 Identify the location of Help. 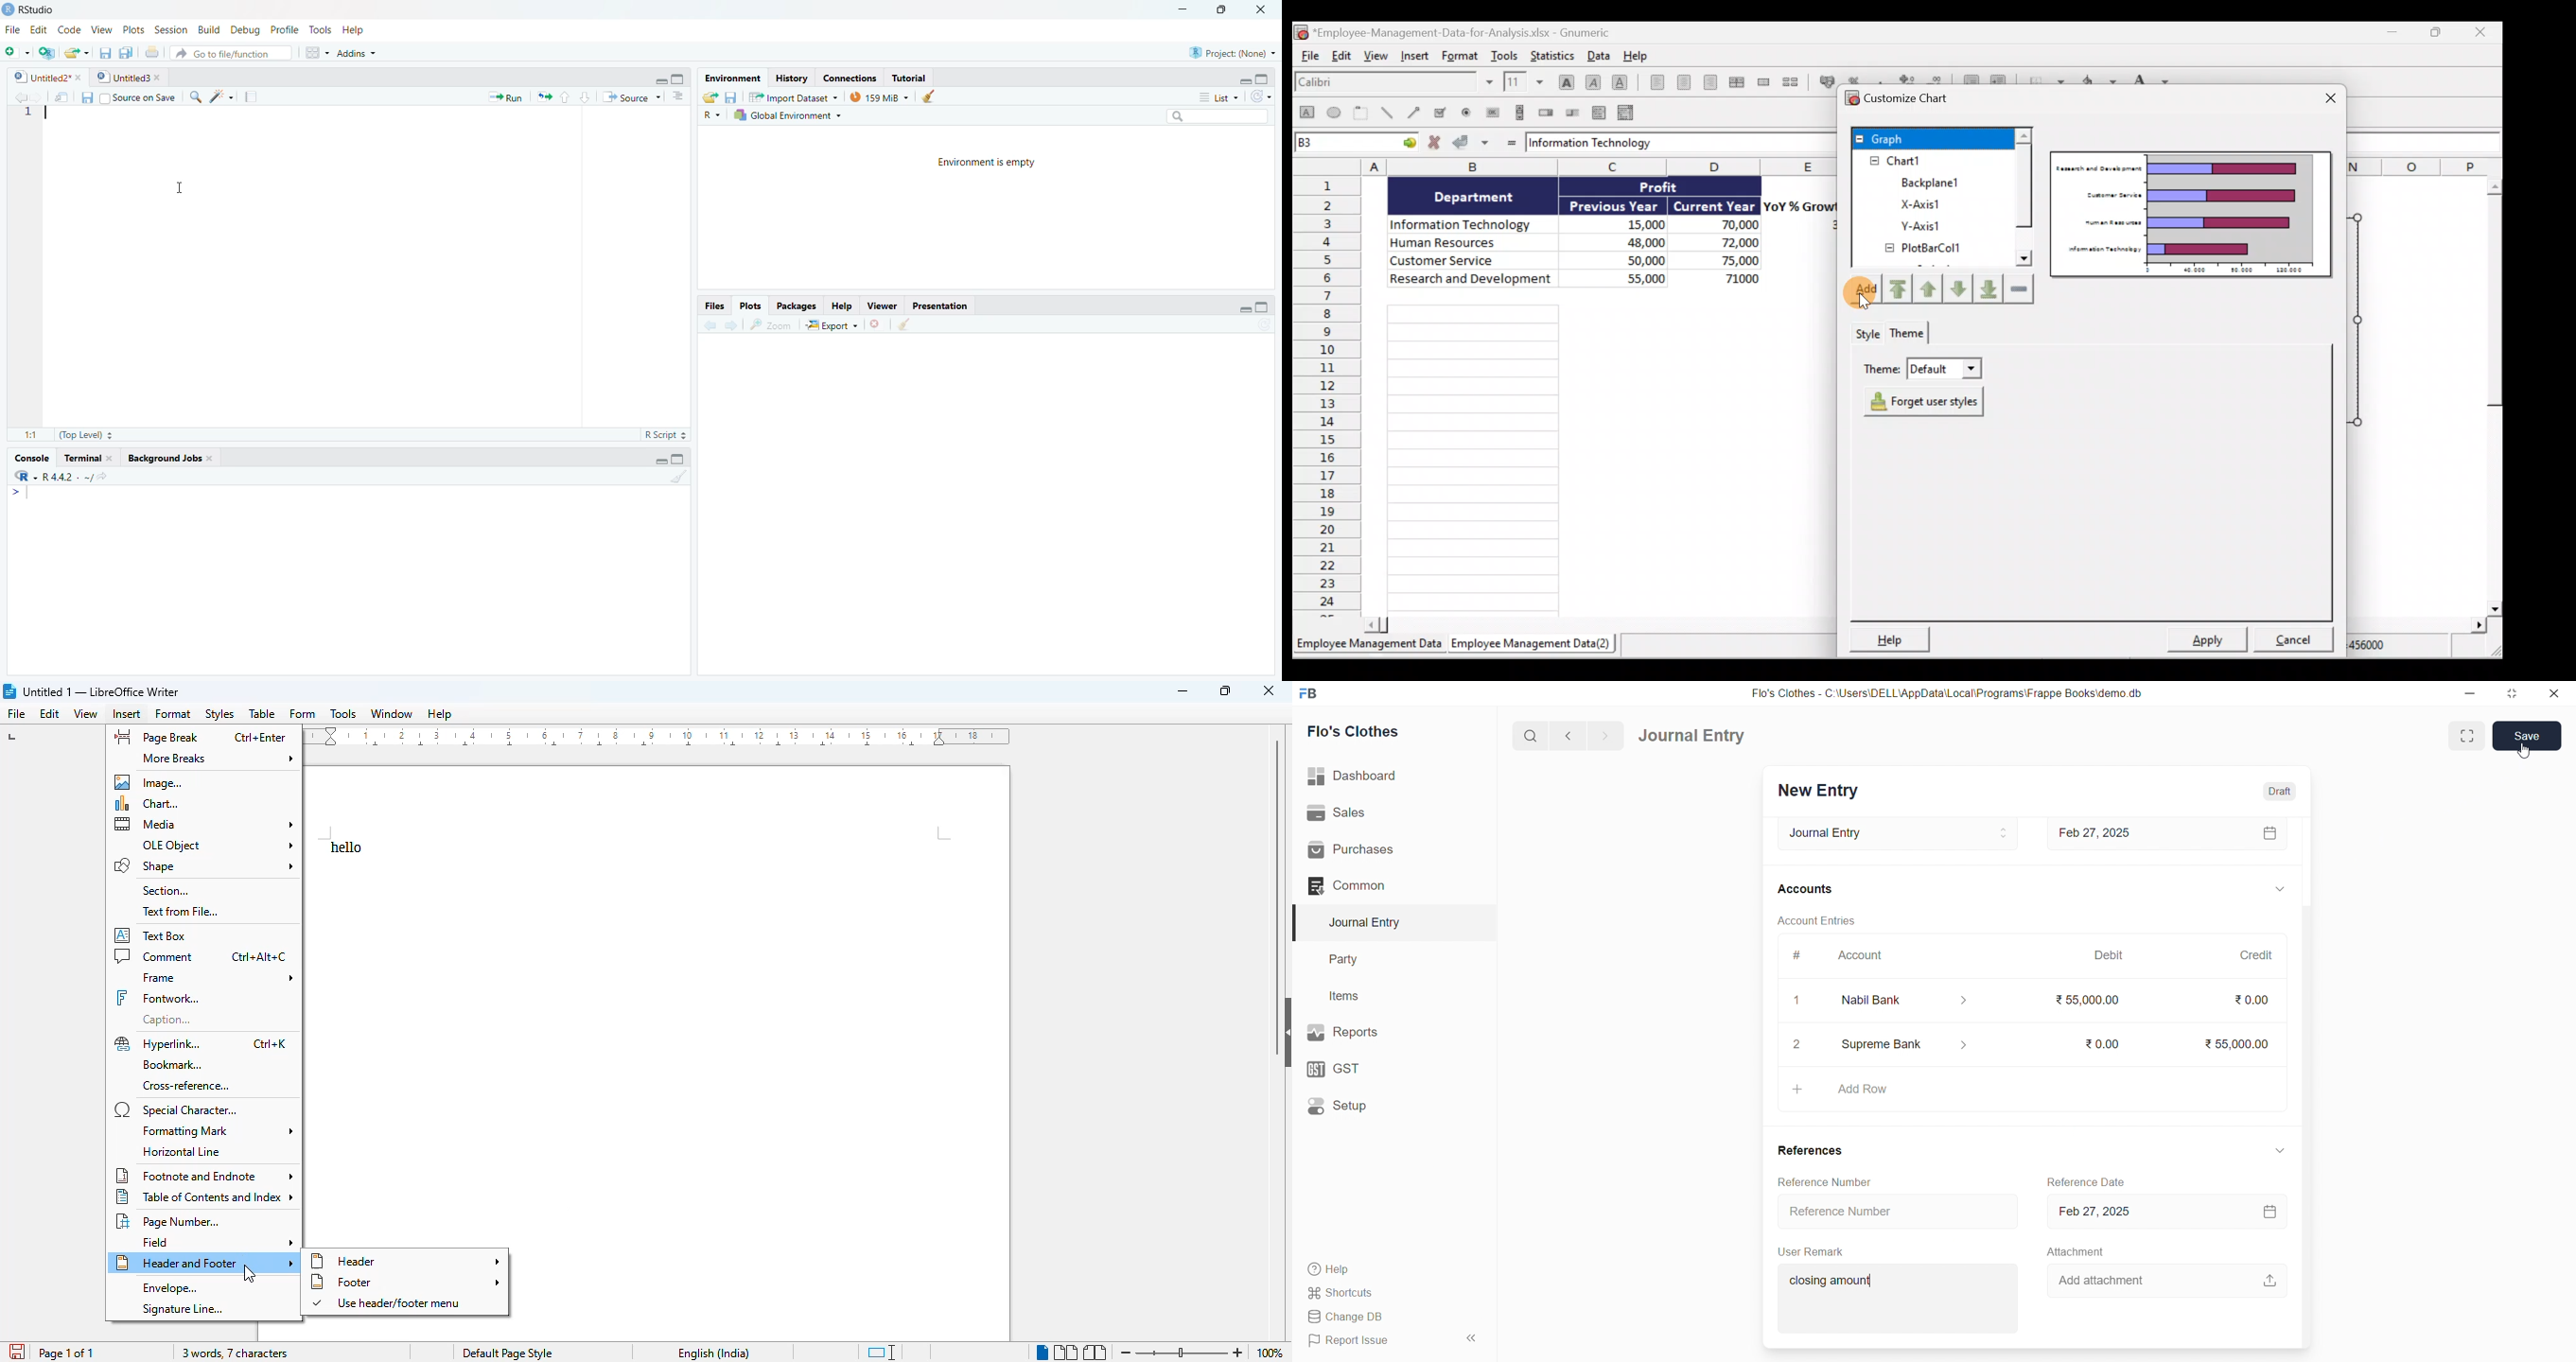
(1635, 55).